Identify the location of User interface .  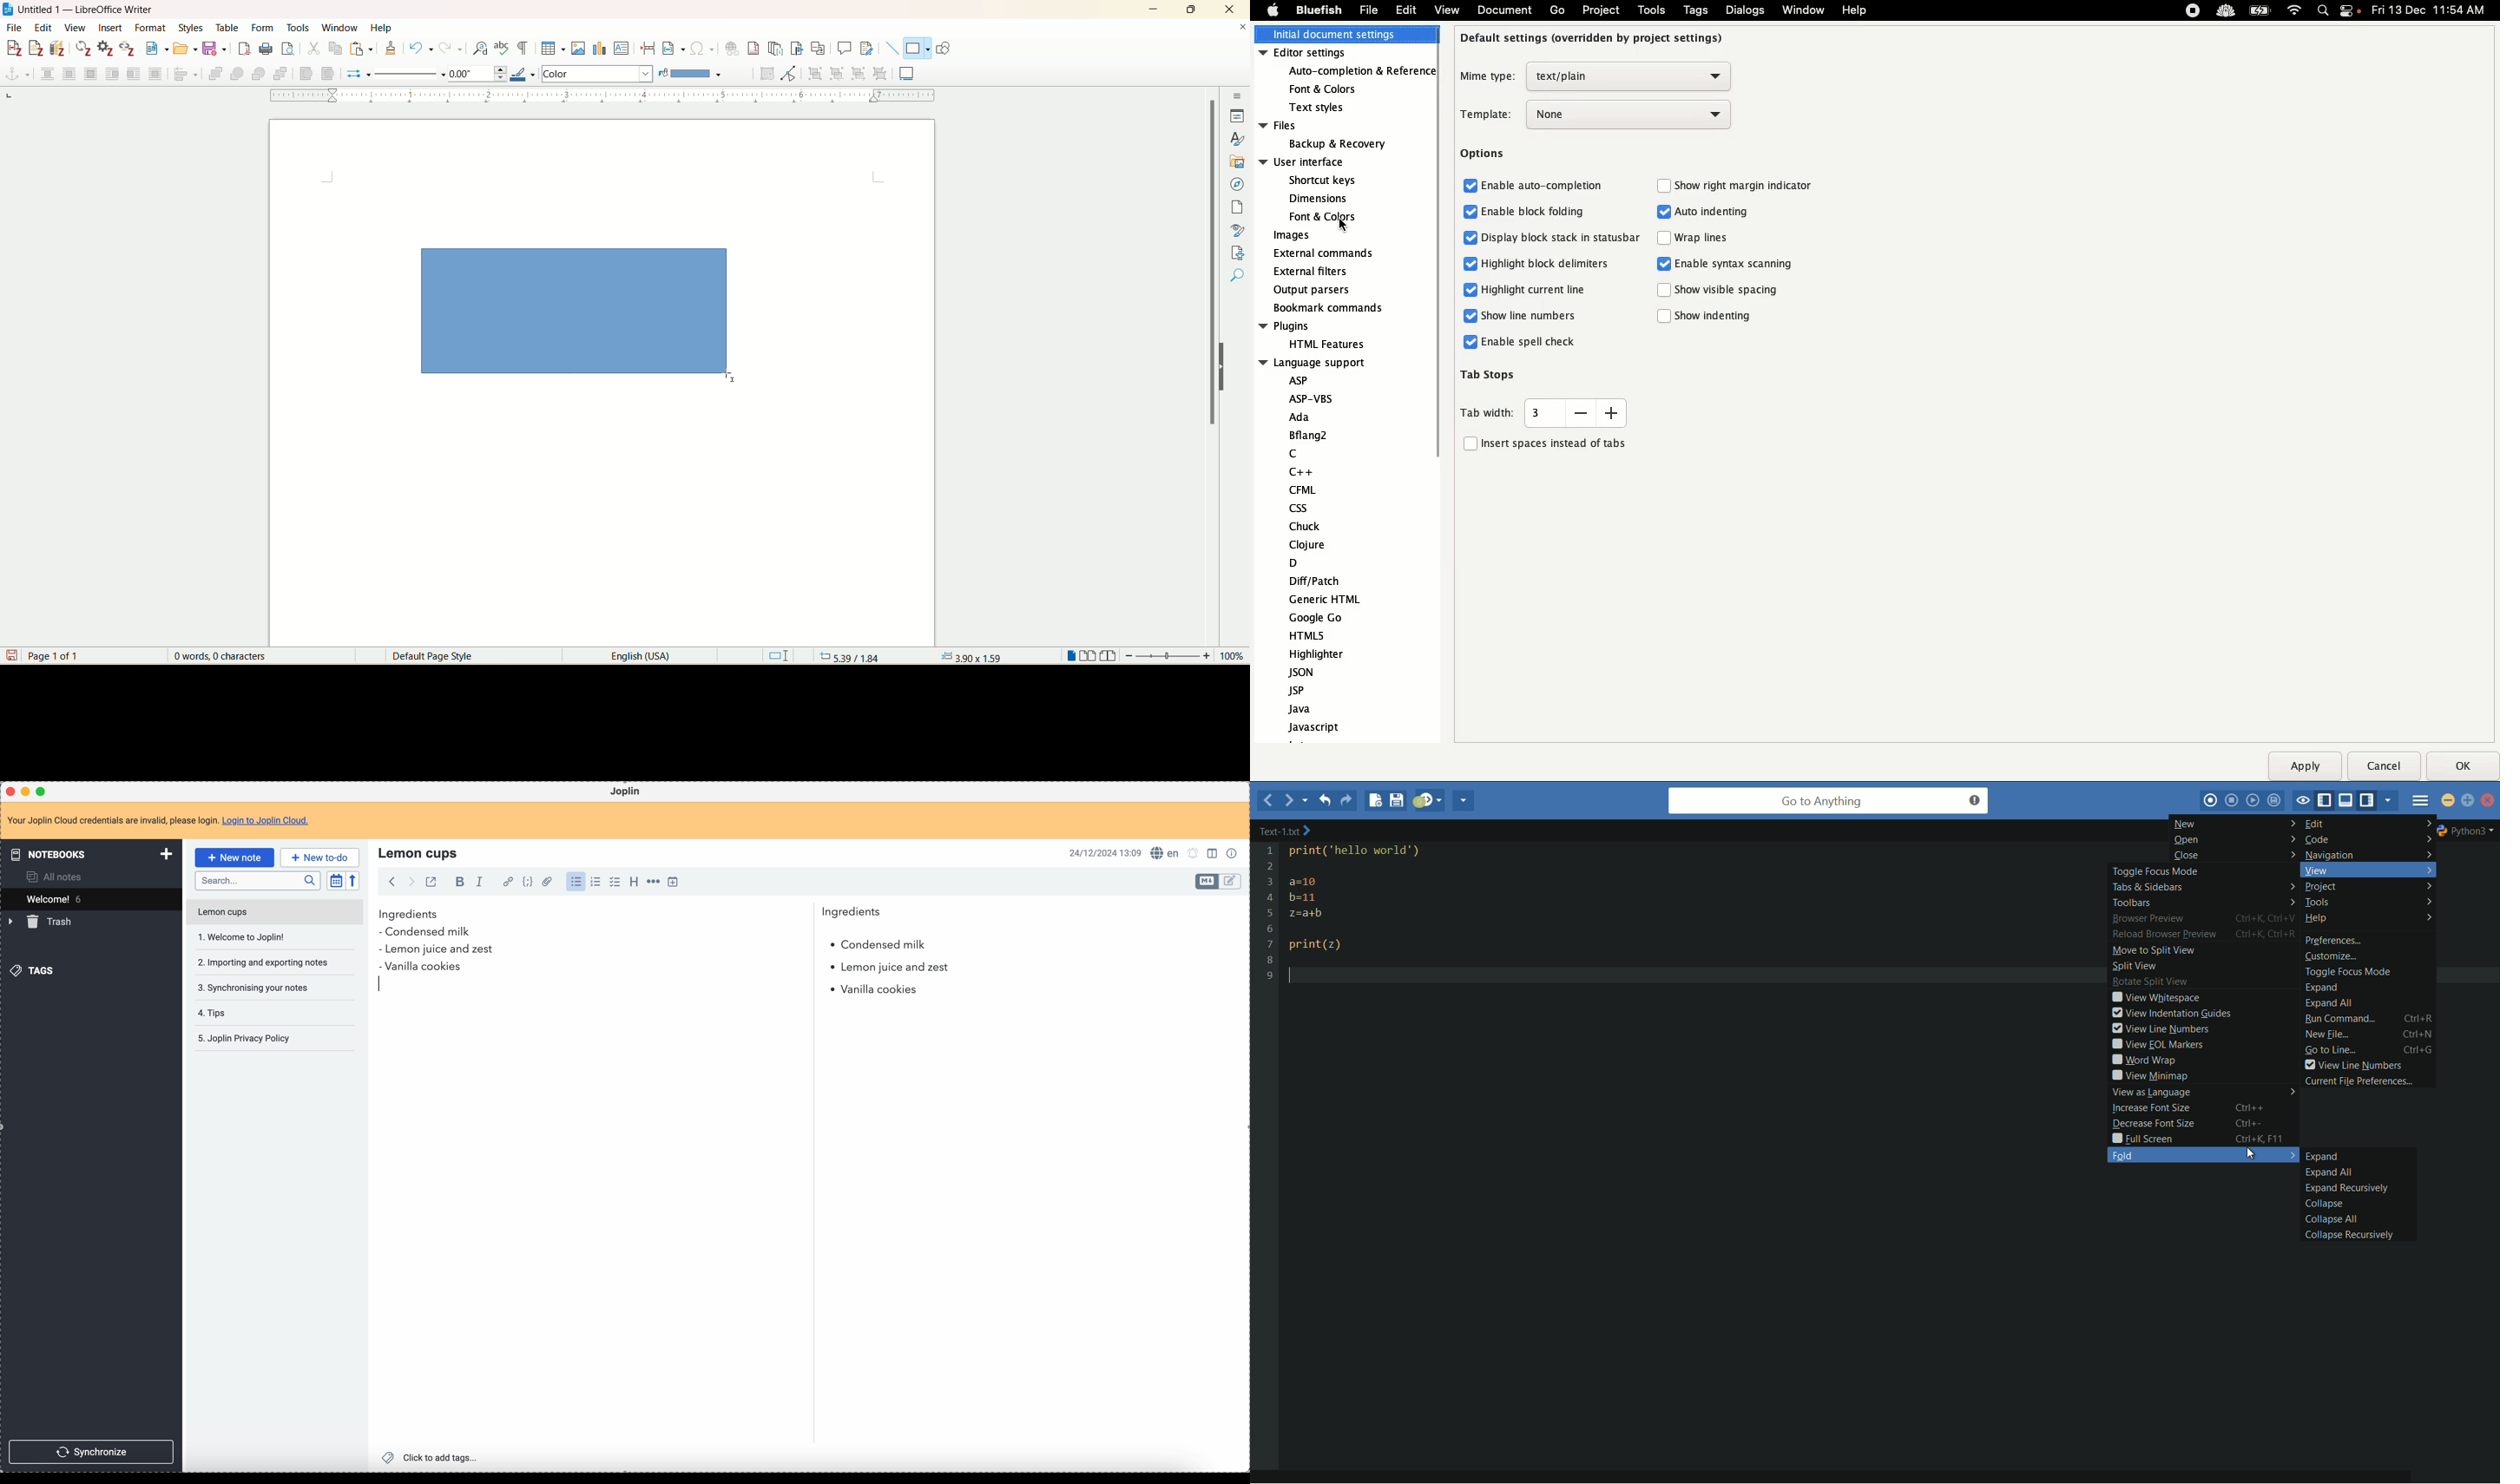
(1318, 161).